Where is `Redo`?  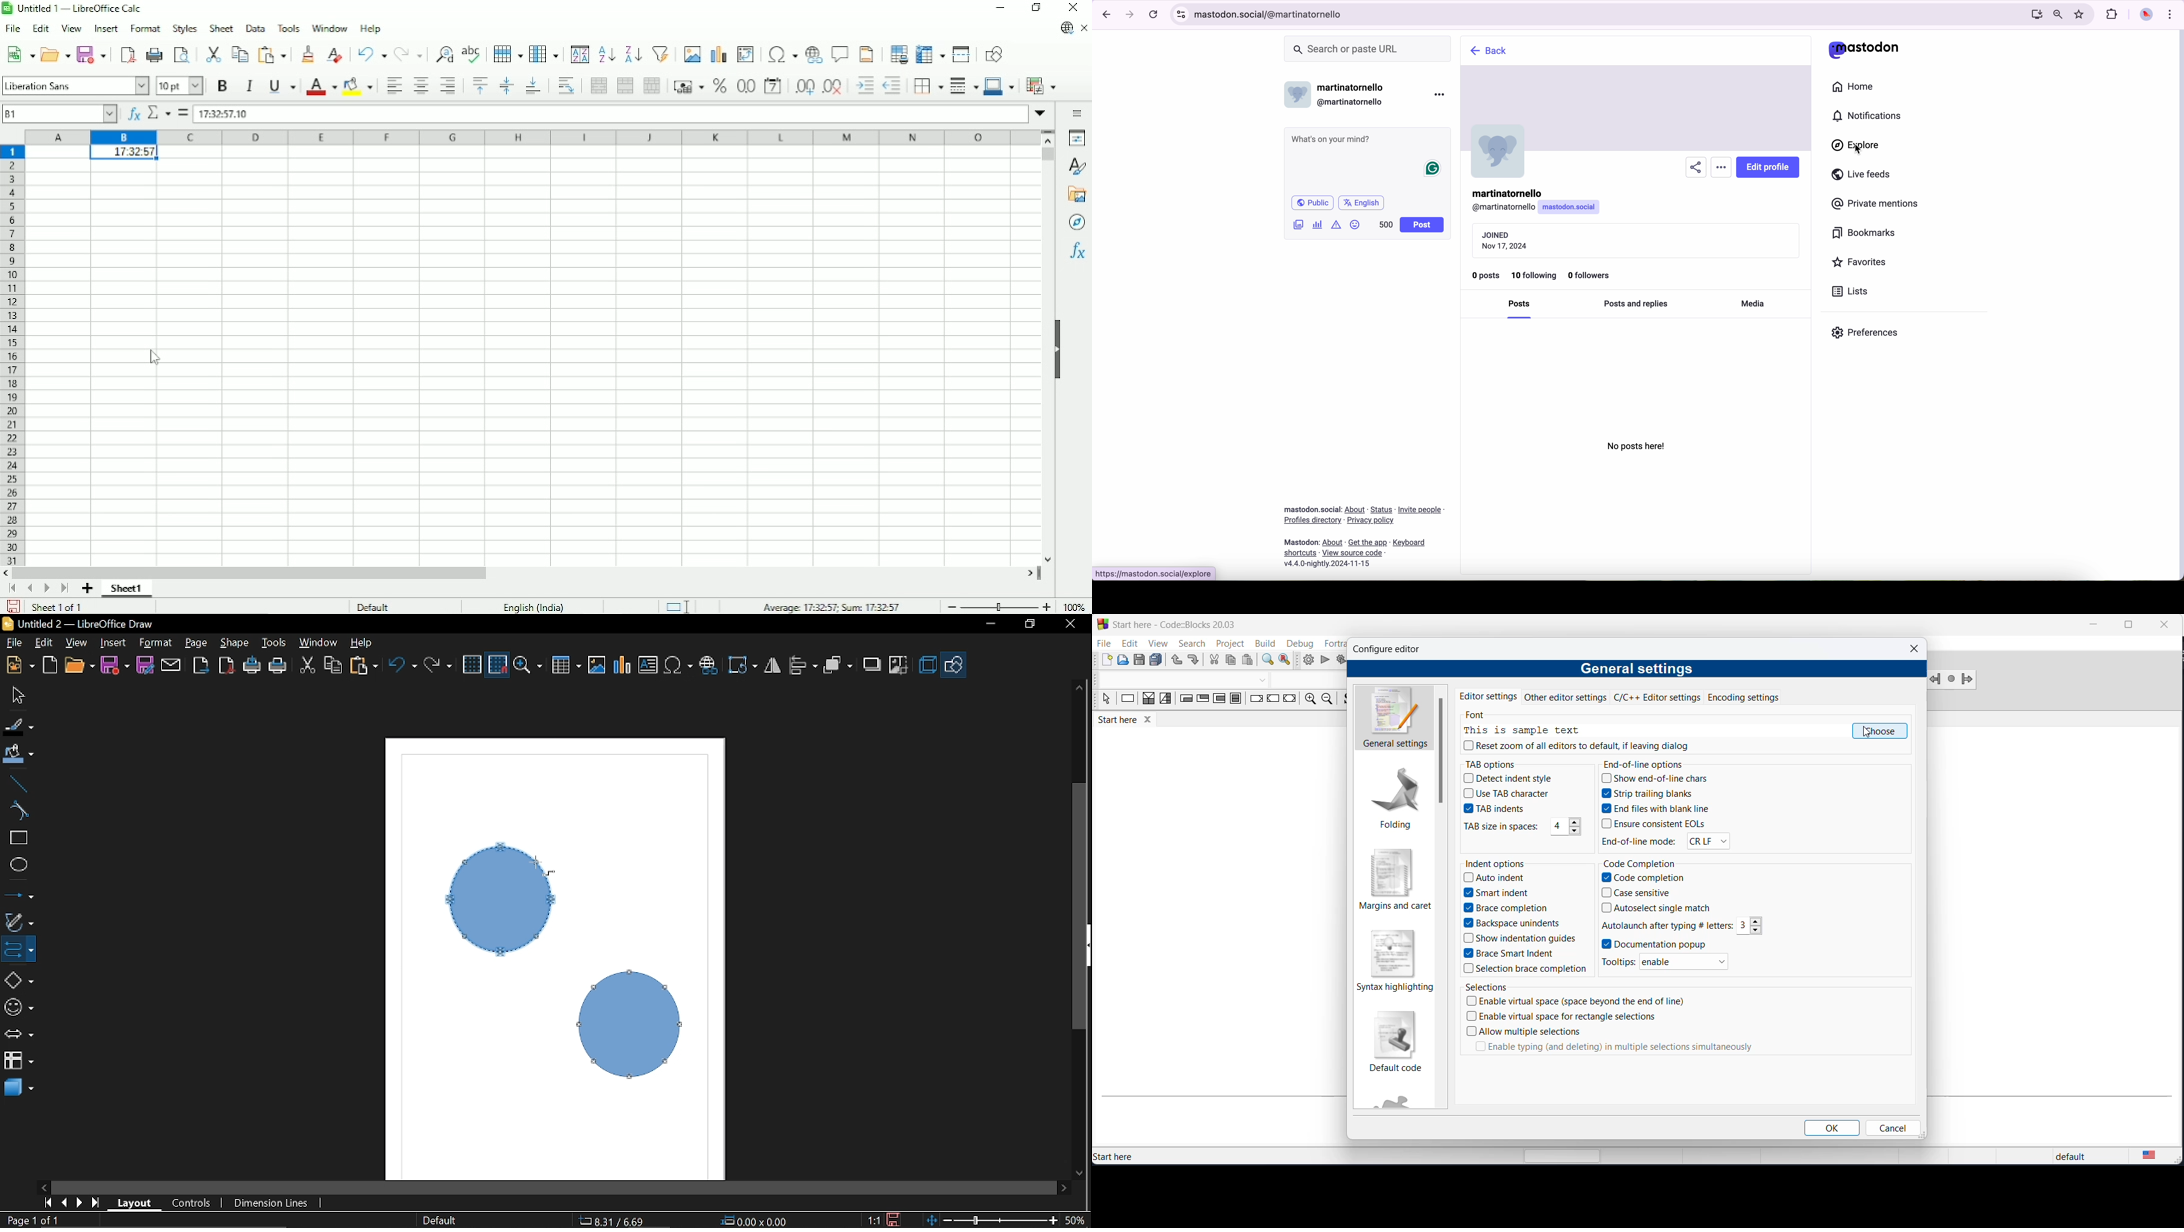 Redo is located at coordinates (408, 54).